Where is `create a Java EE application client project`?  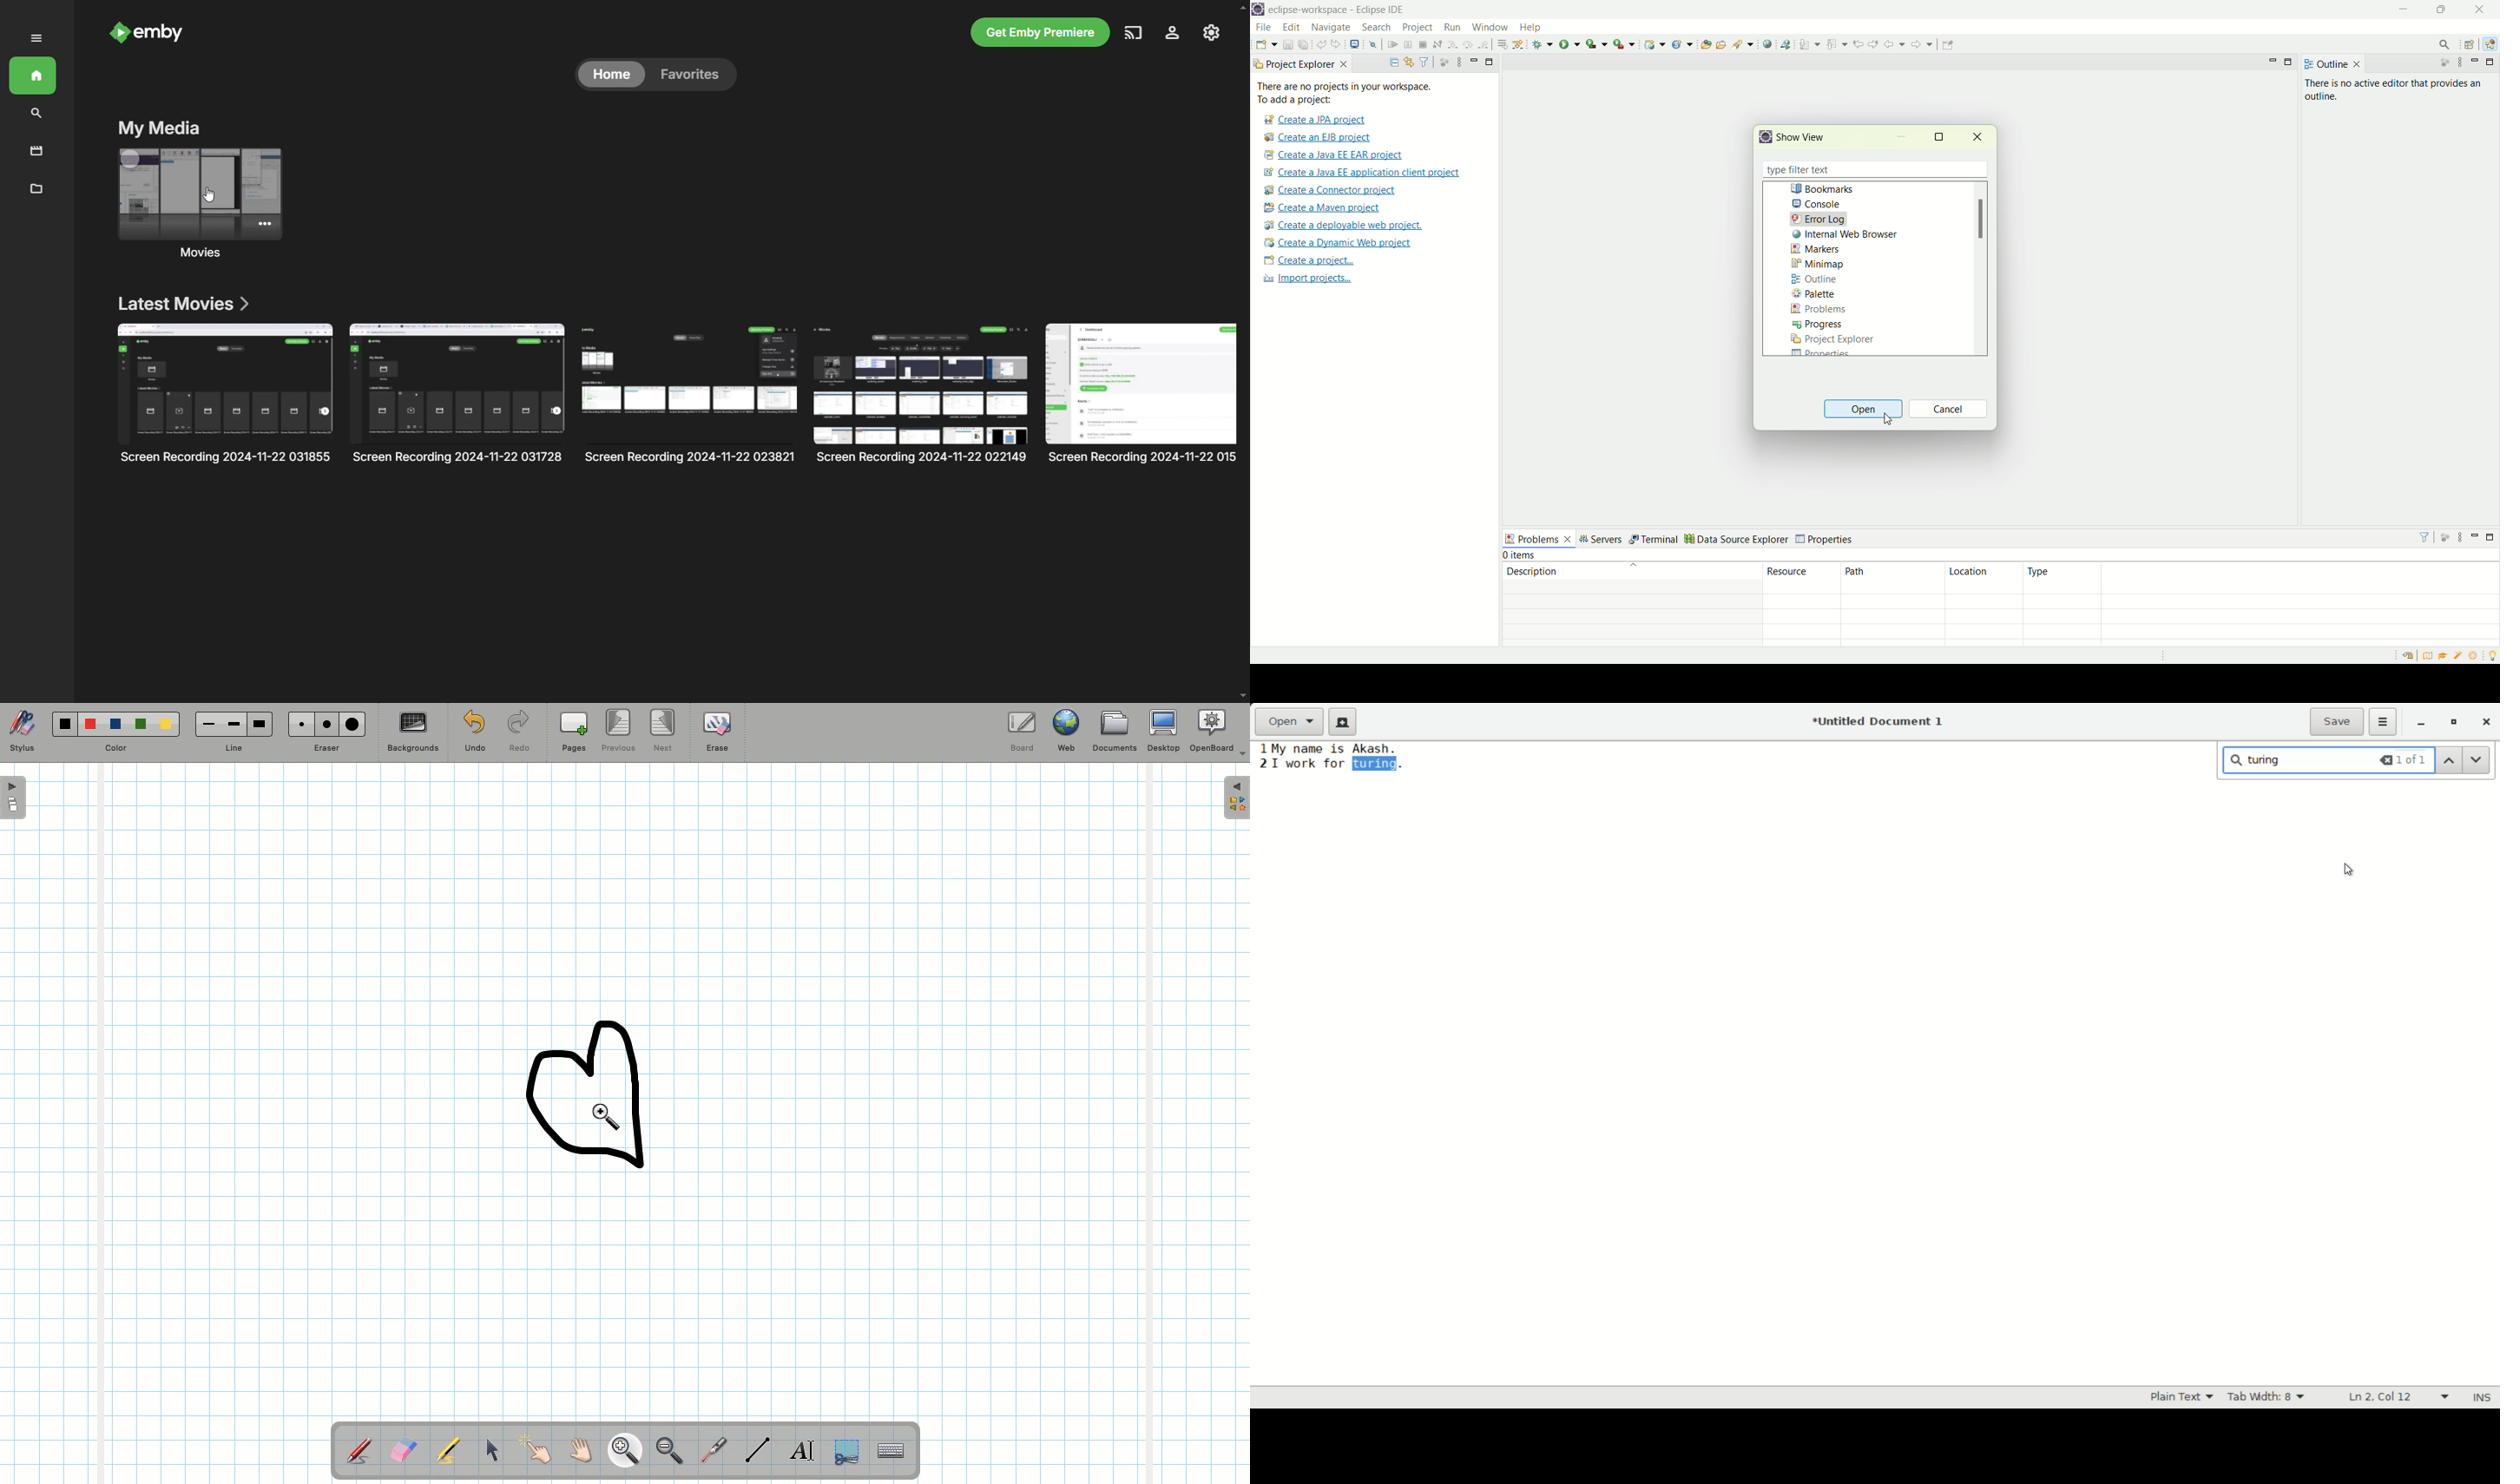 create a Java EE application client project is located at coordinates (1362, 173).